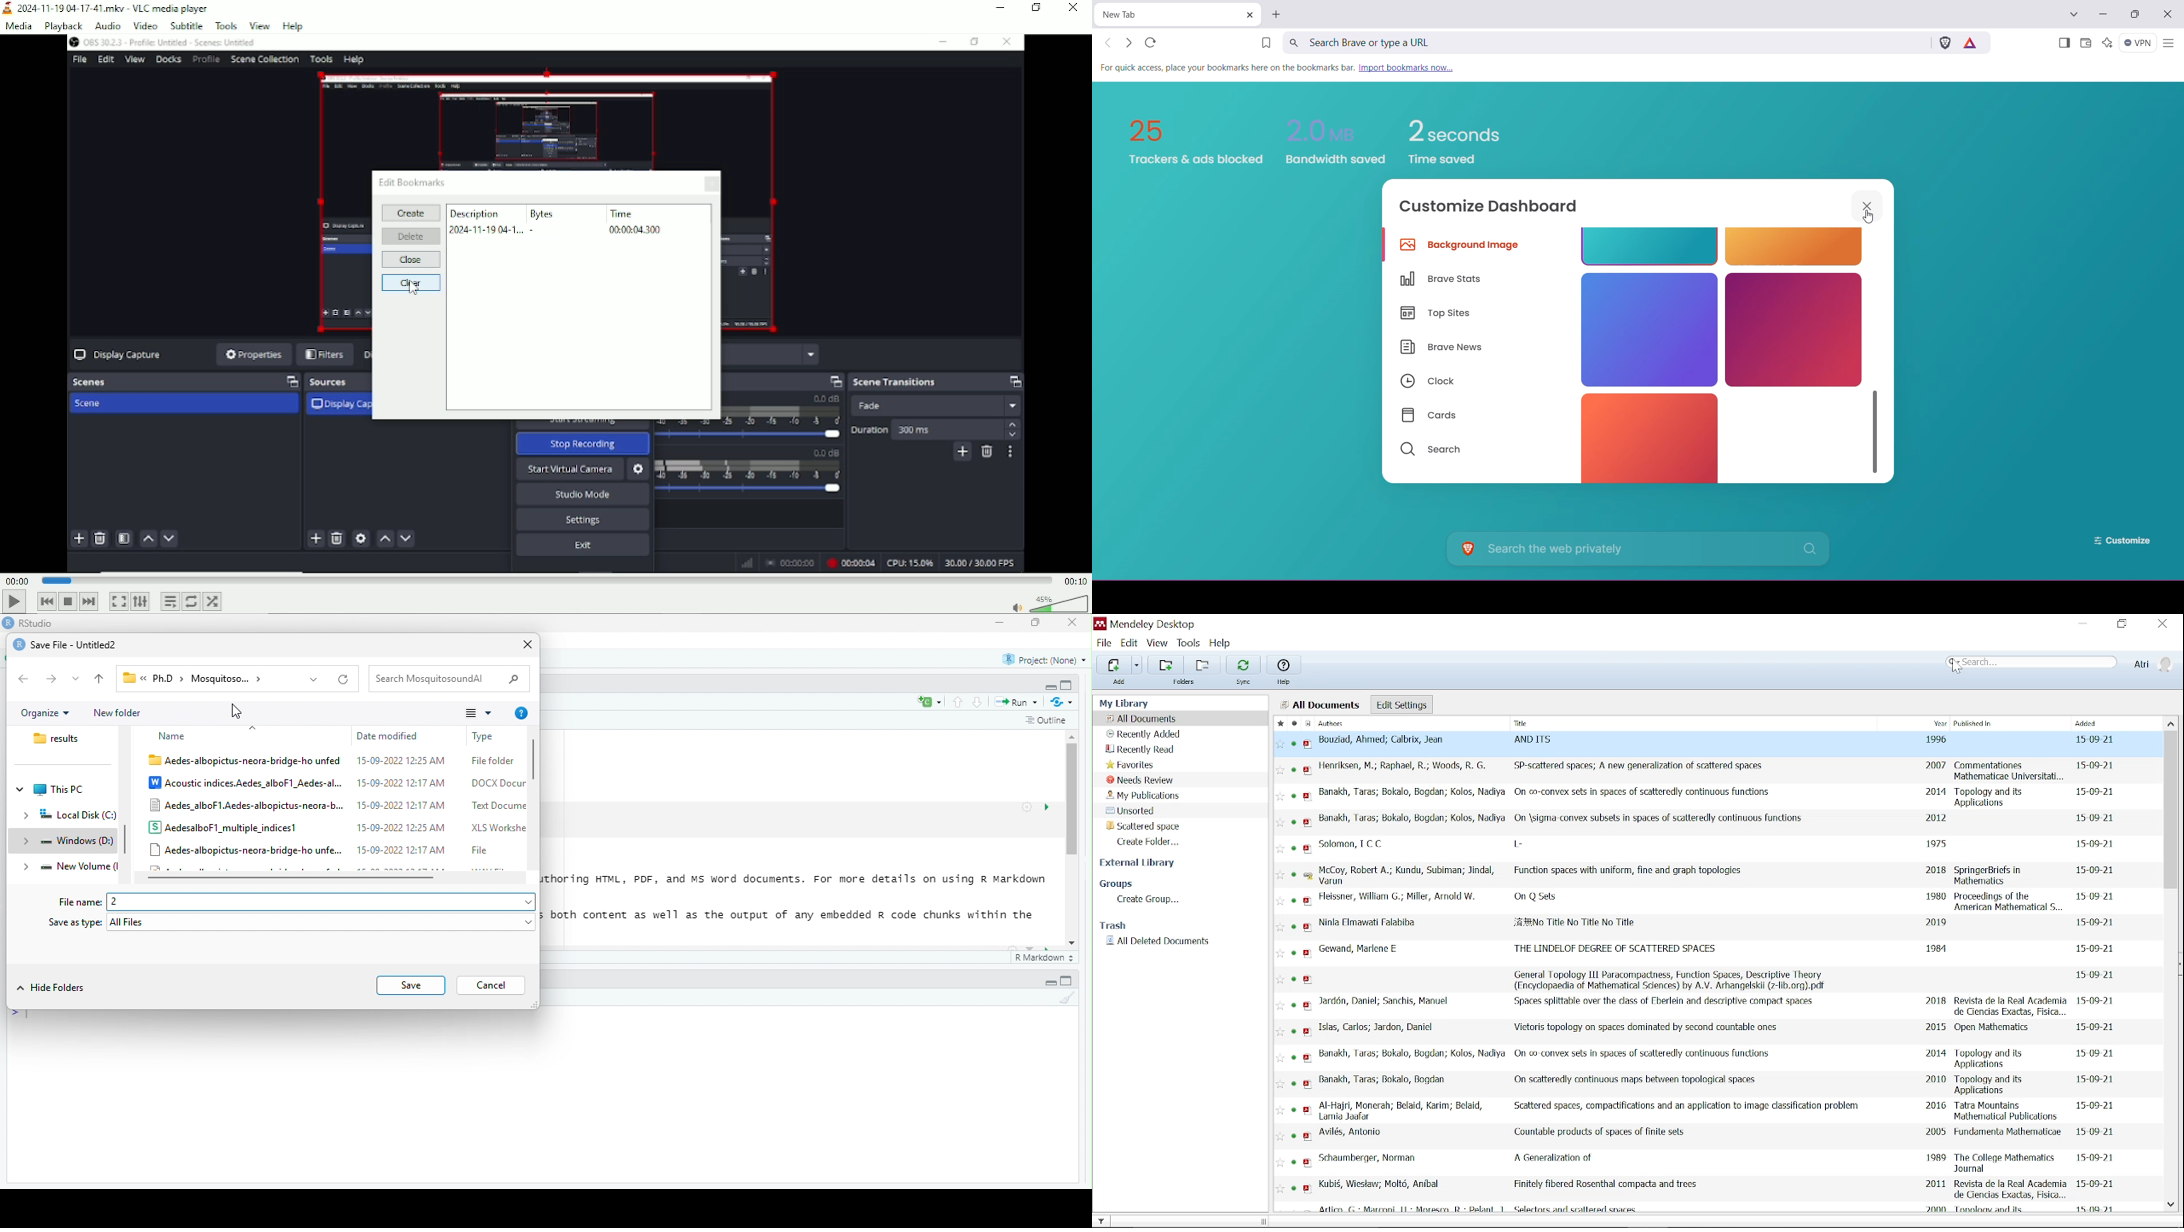 This screenshot has height=1232, width=2184. I want to click on Add files options, so click(1138, 665).